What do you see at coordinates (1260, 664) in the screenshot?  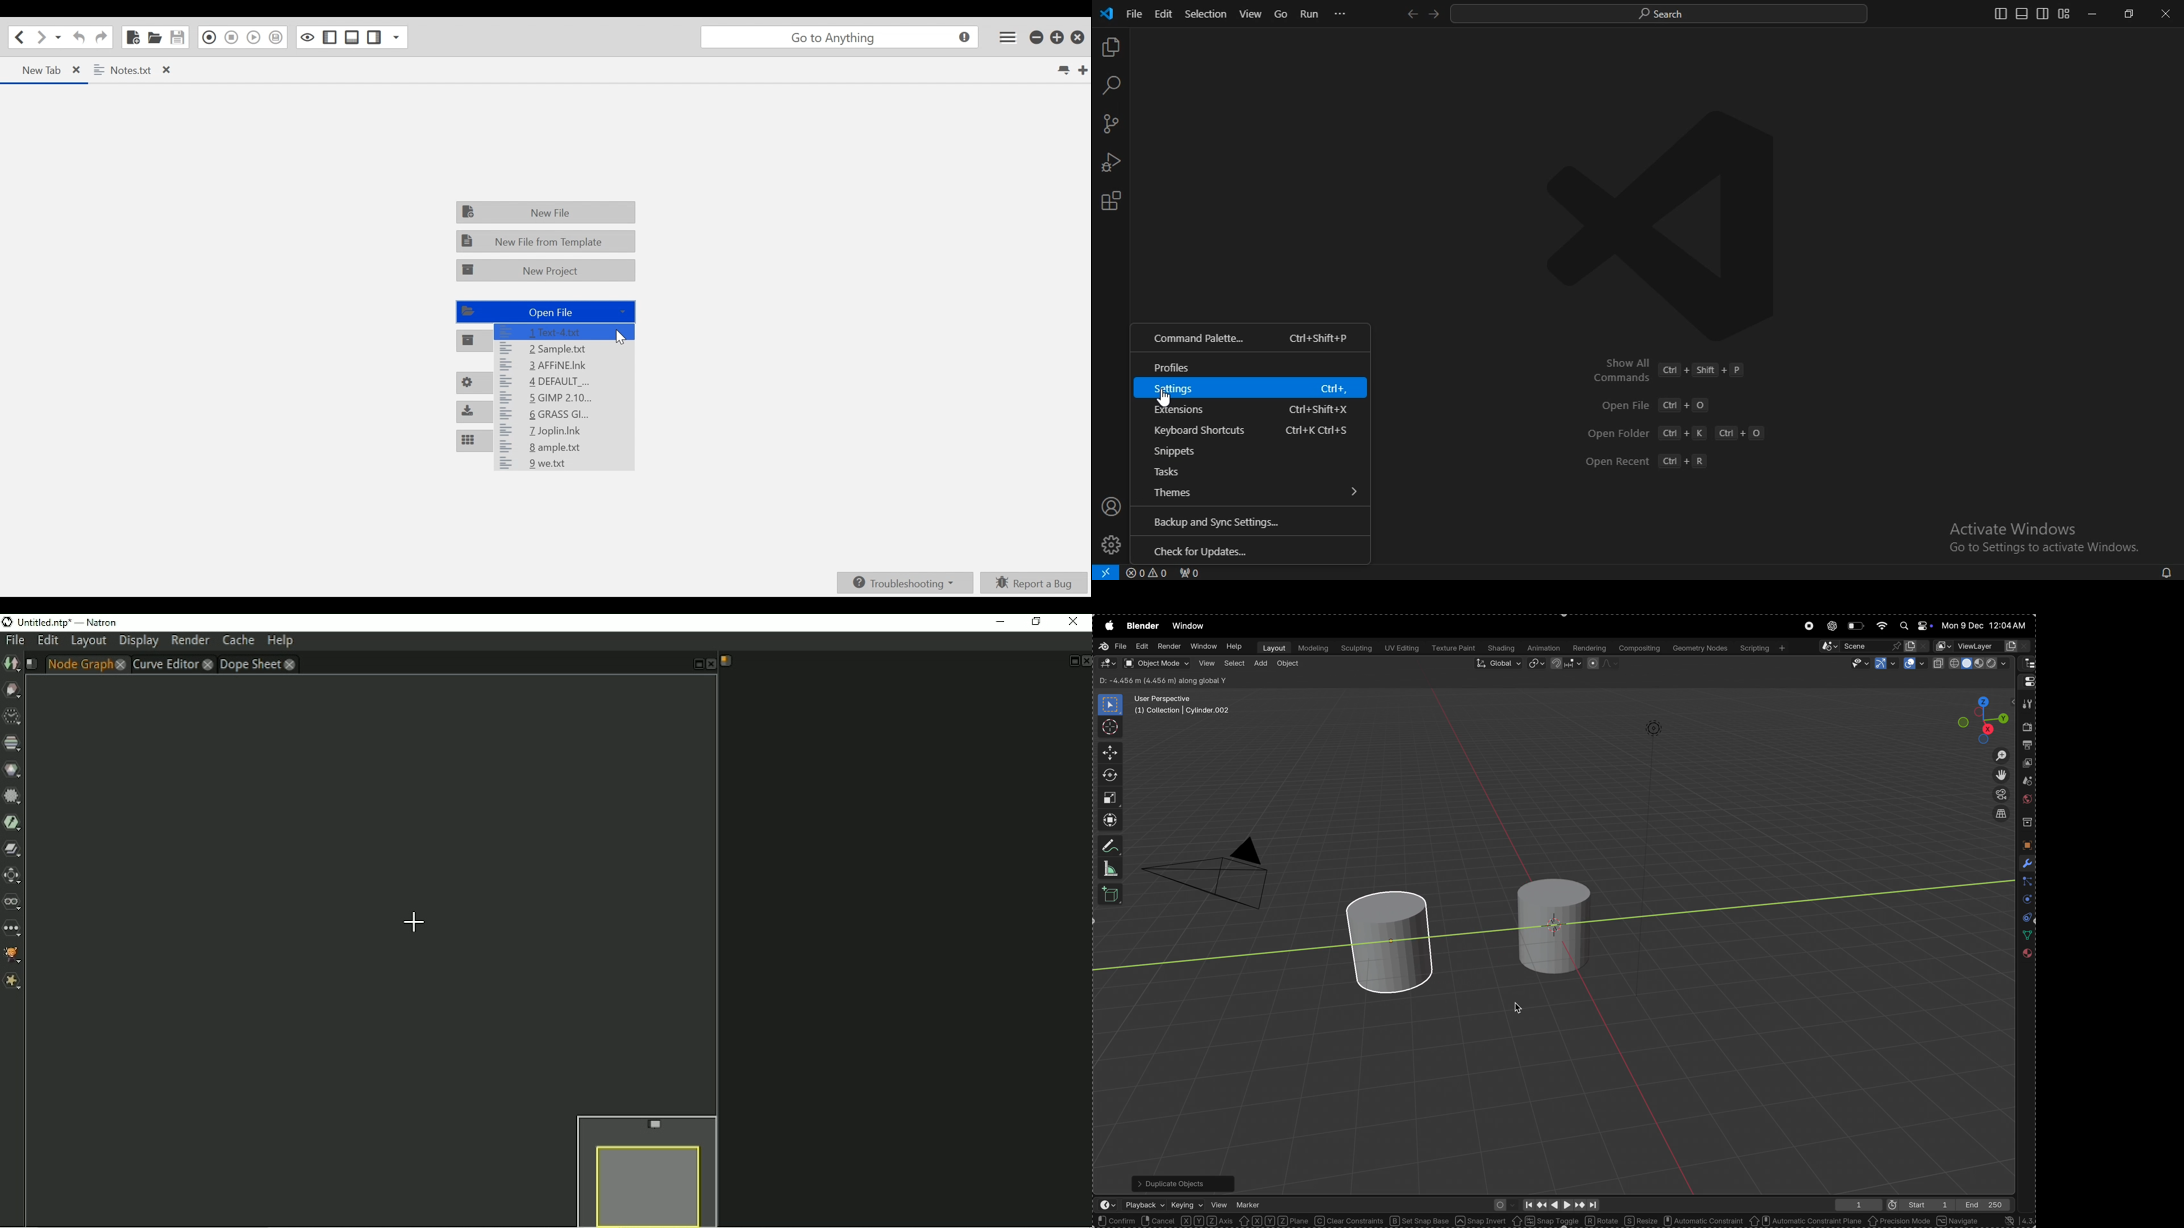 I see `add` at bounding box center [1260, 664].